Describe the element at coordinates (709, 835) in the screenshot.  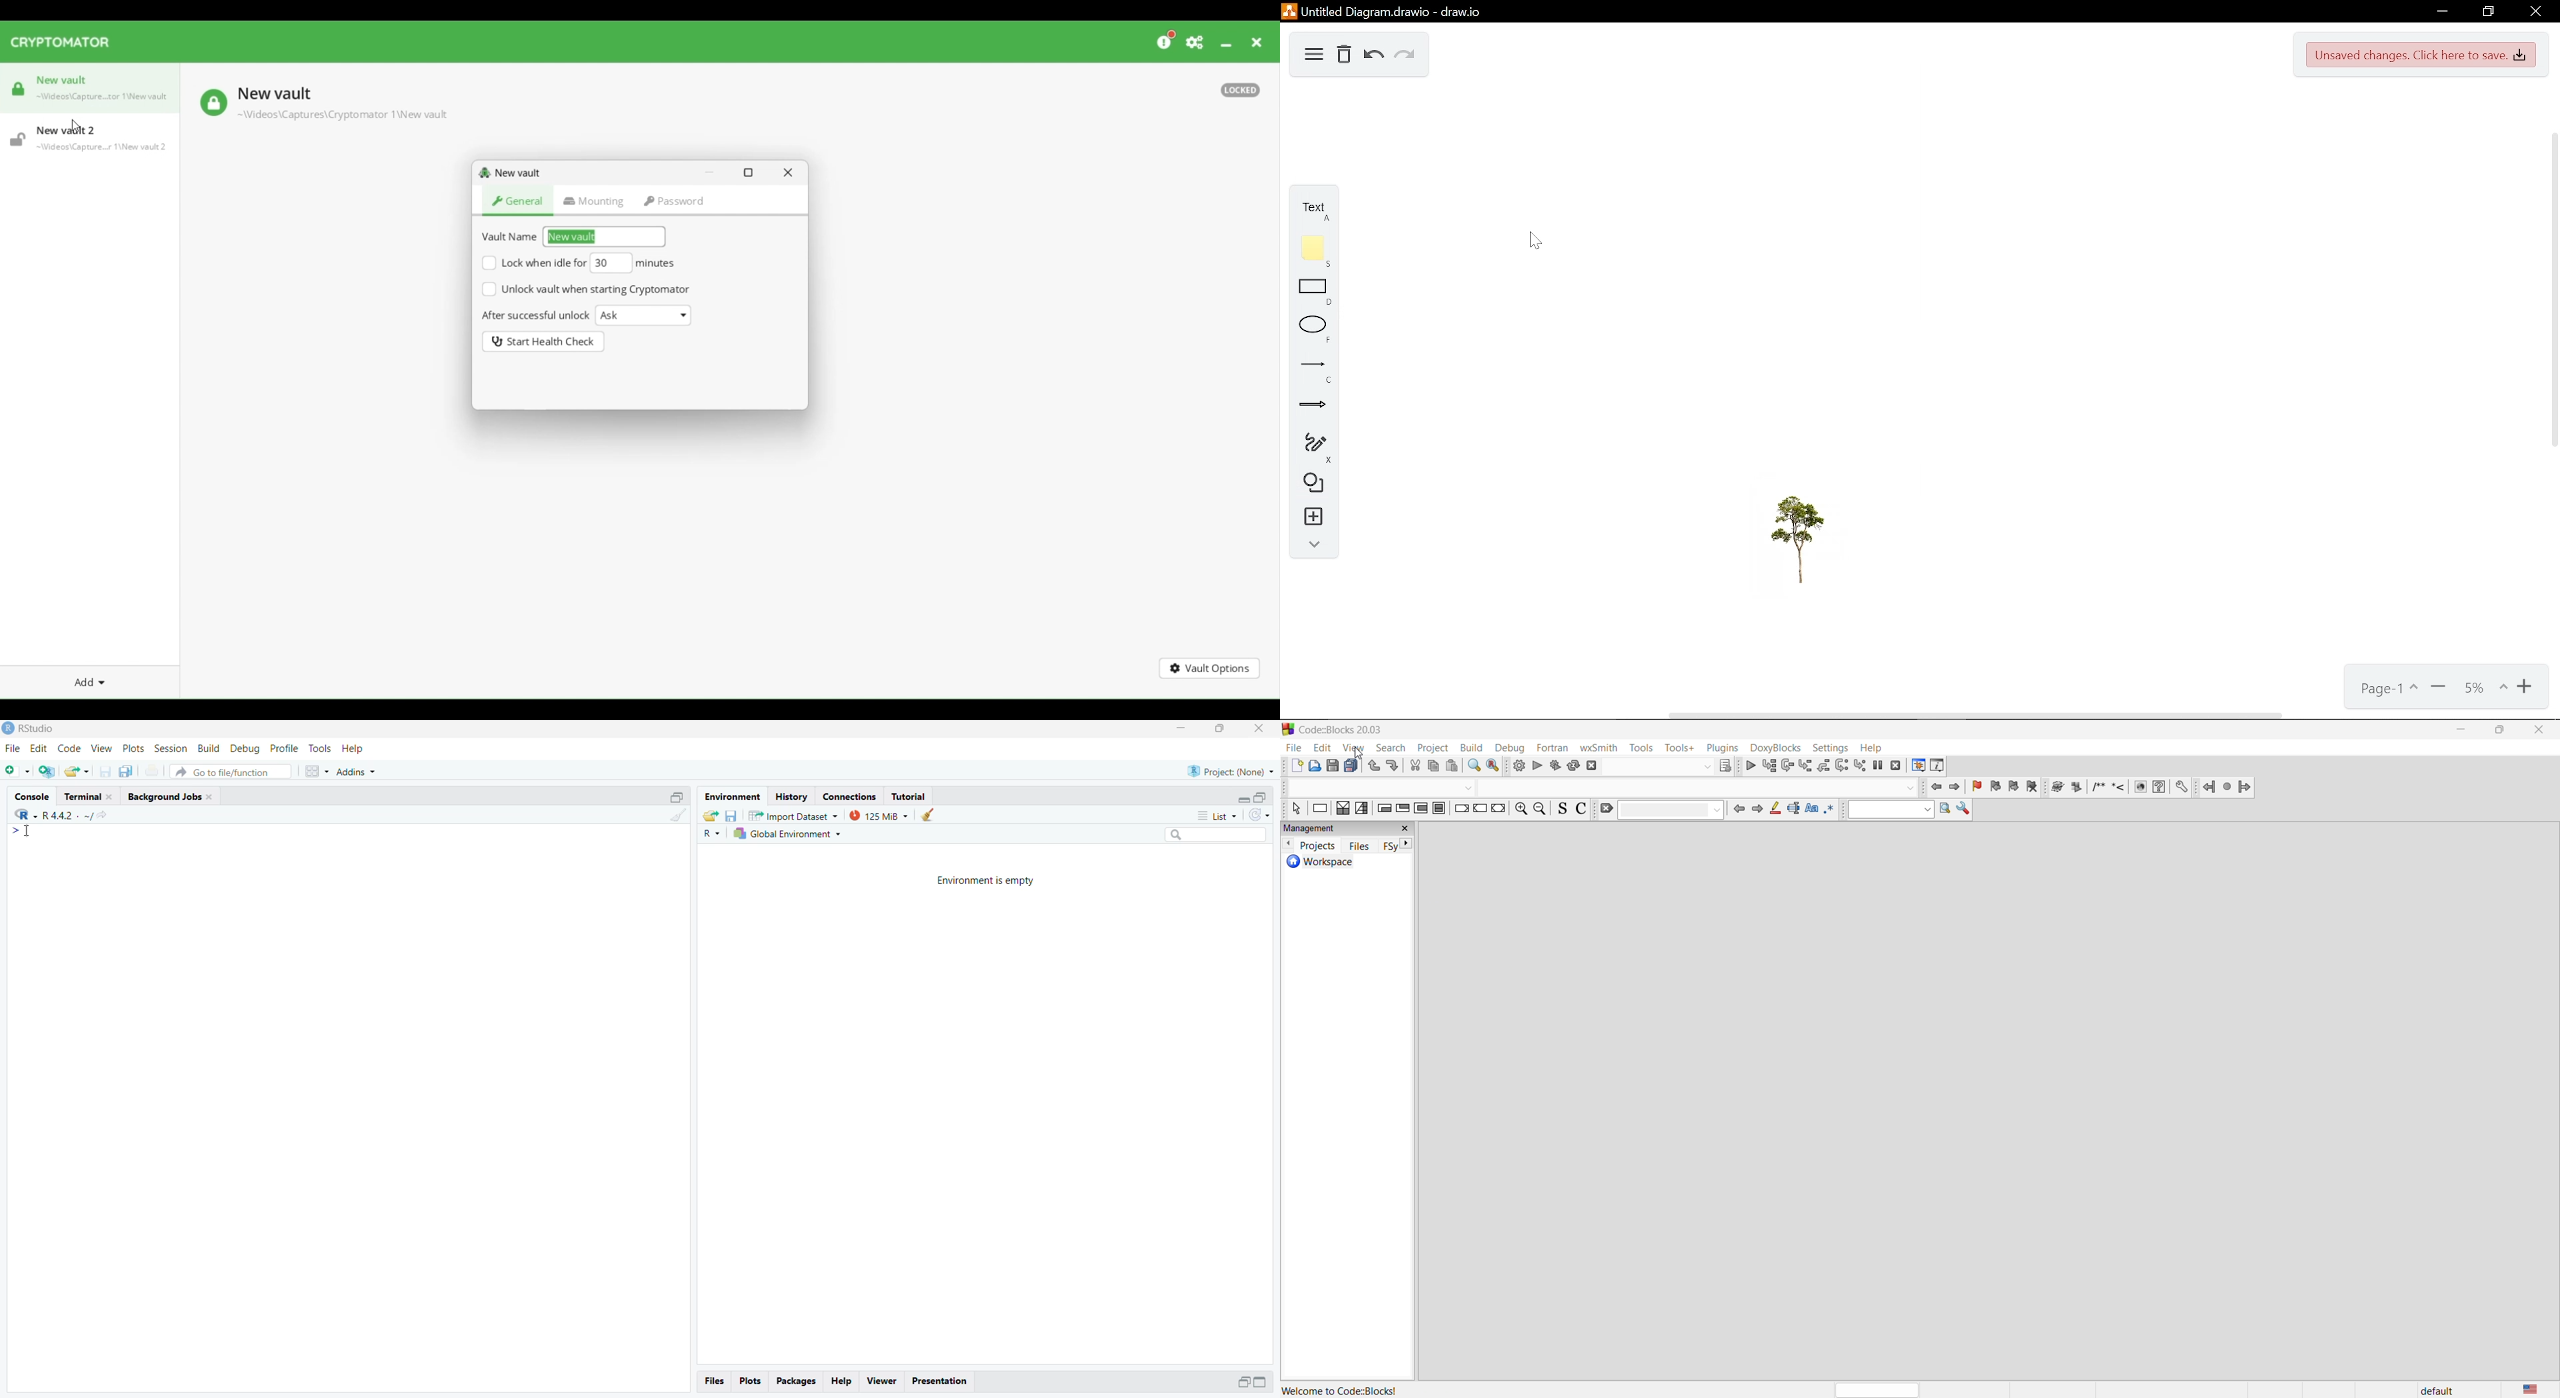
I see `R` at that location.